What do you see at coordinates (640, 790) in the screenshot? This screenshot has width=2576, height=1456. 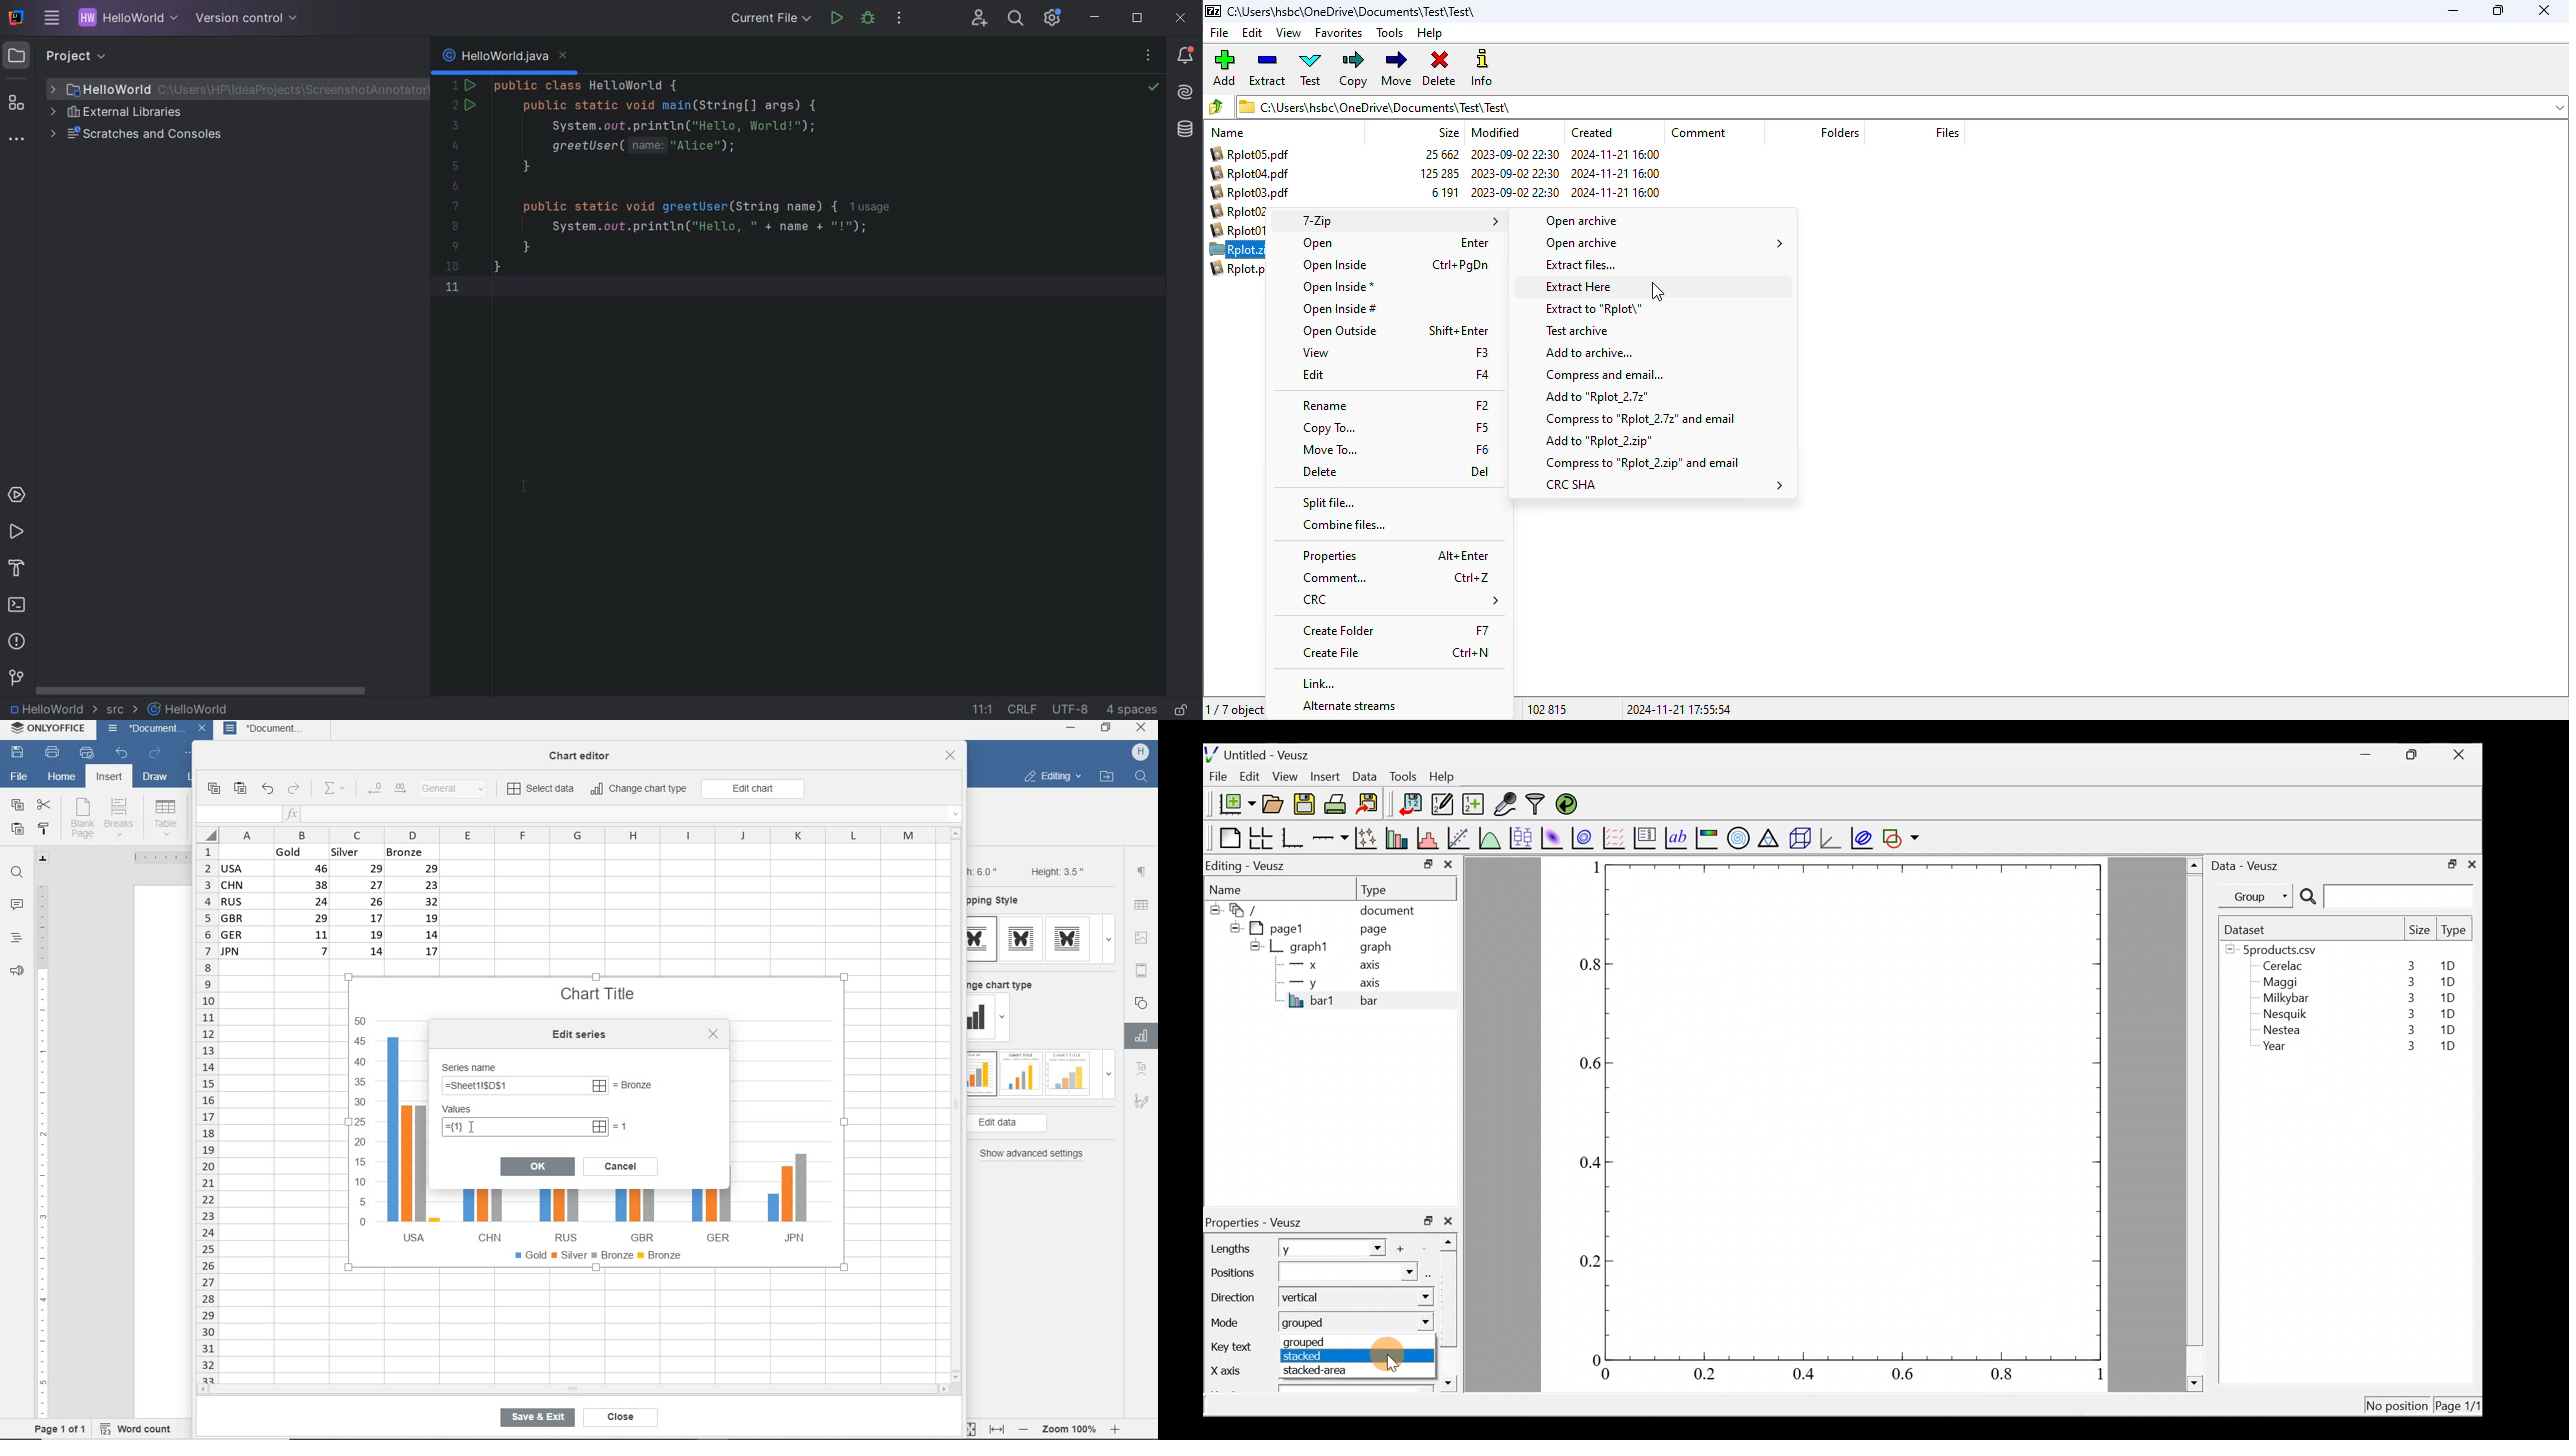 I see `change chart type` at bounding box center [640, 790].